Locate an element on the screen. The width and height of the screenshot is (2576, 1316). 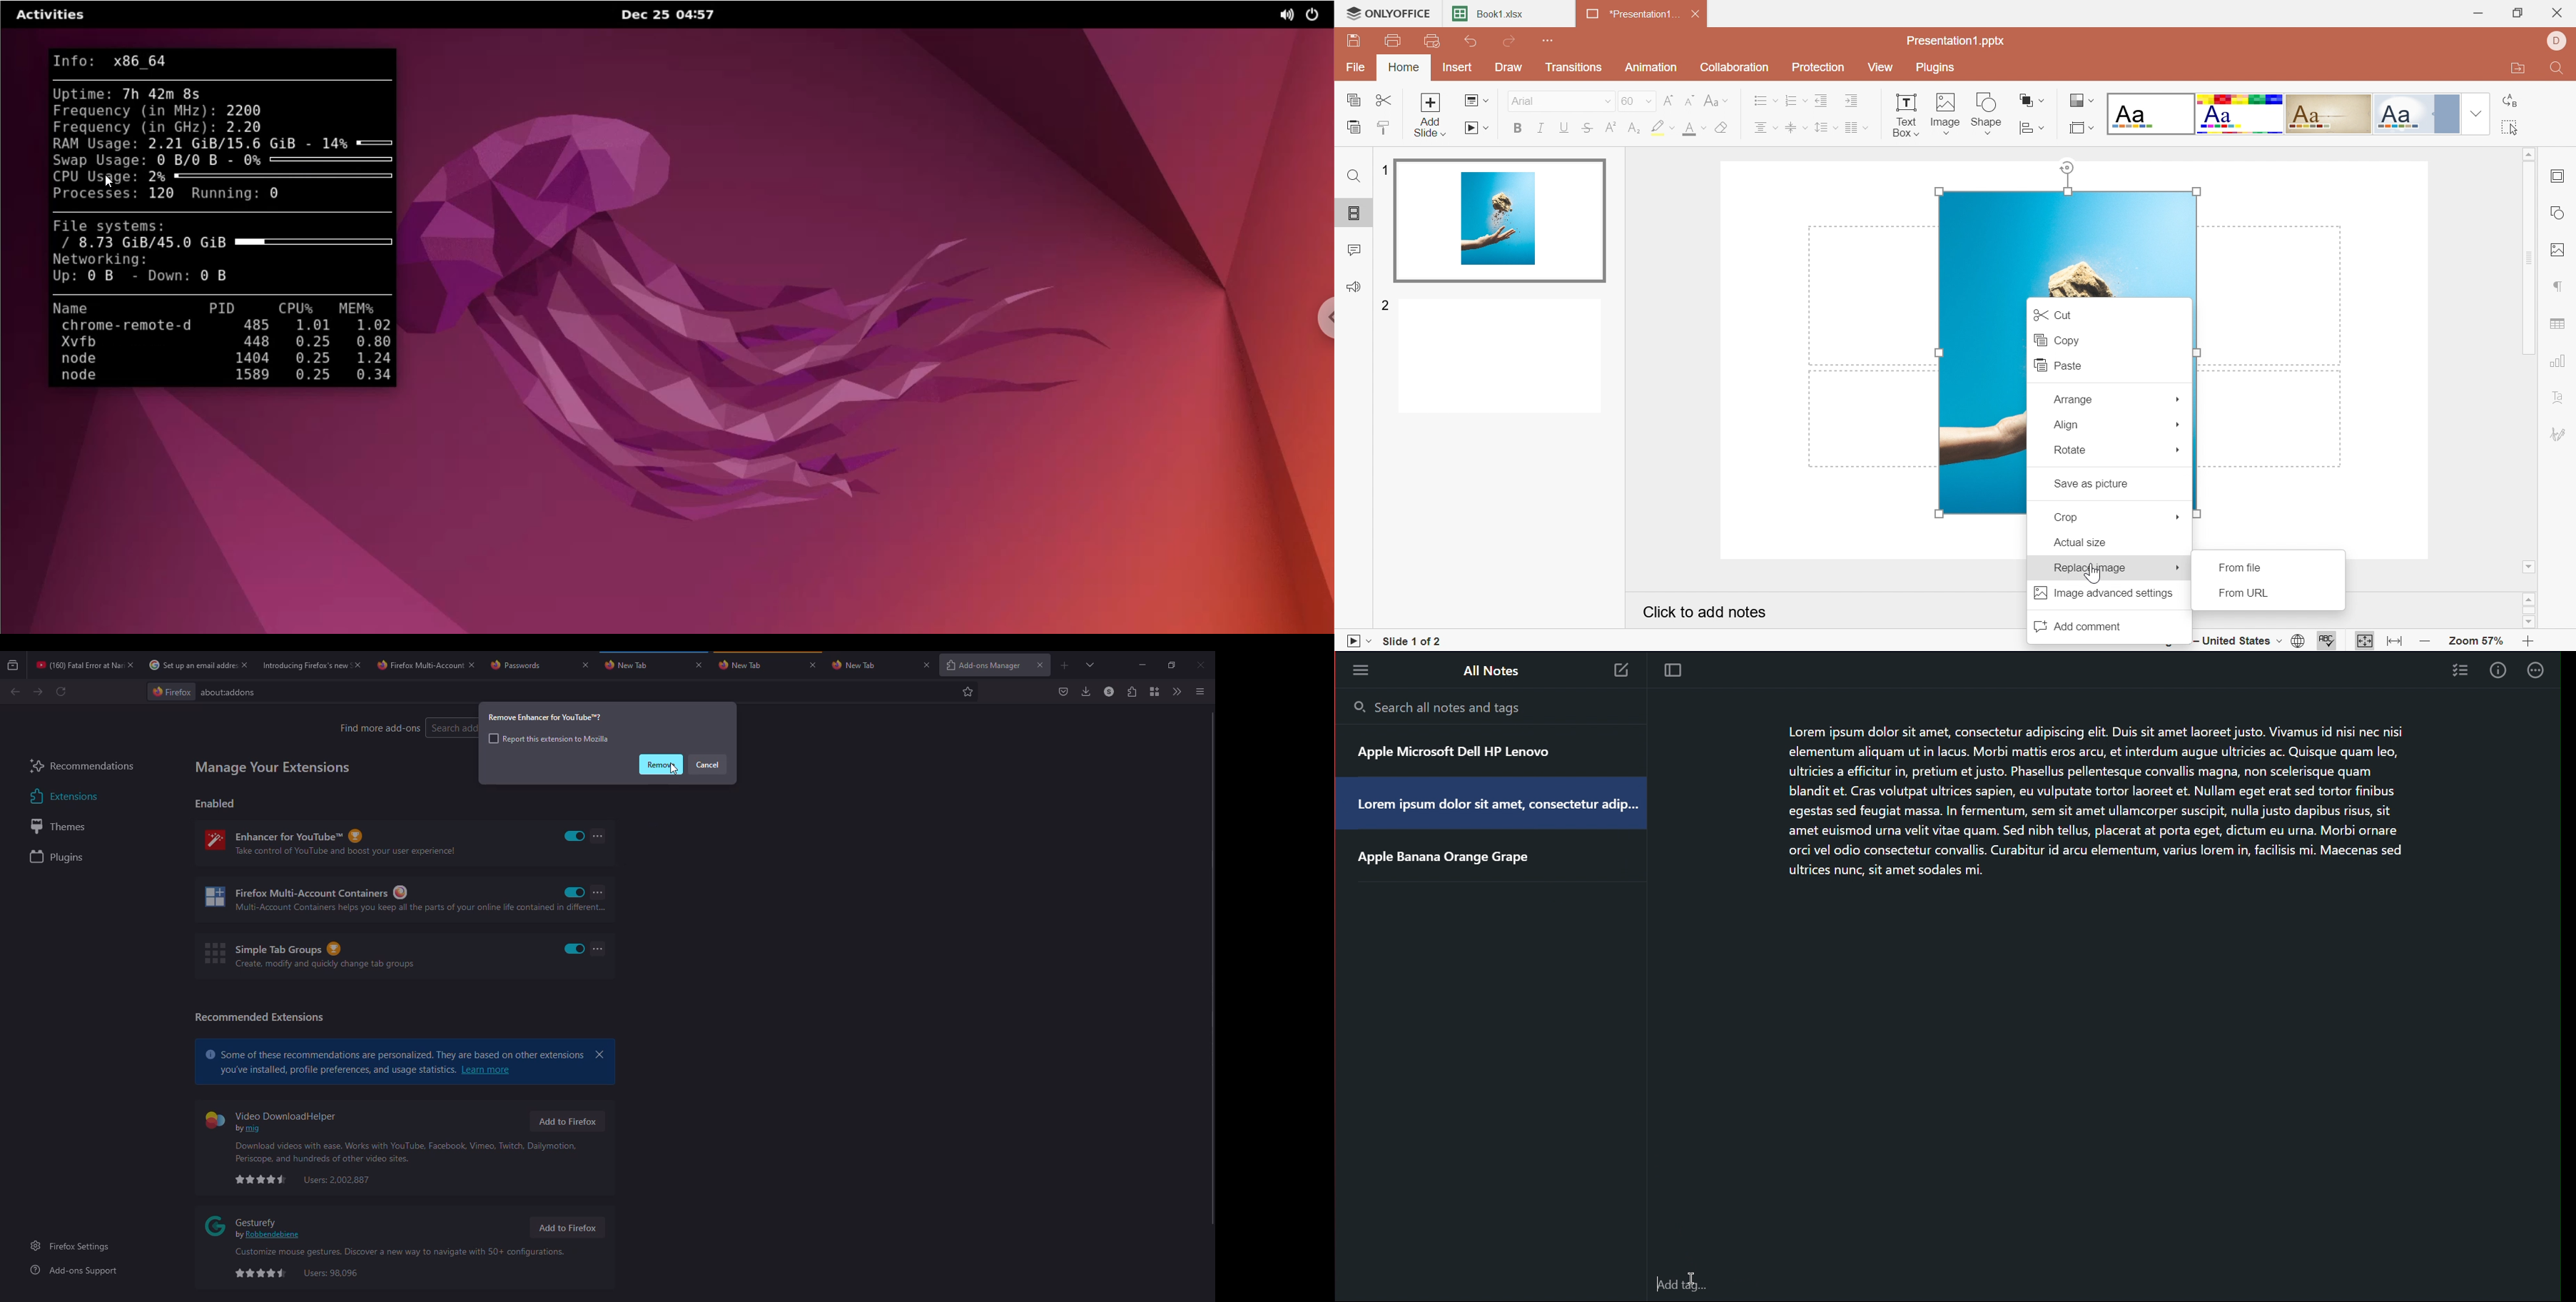
paragraph settings is located at coordinates (2559, 285).